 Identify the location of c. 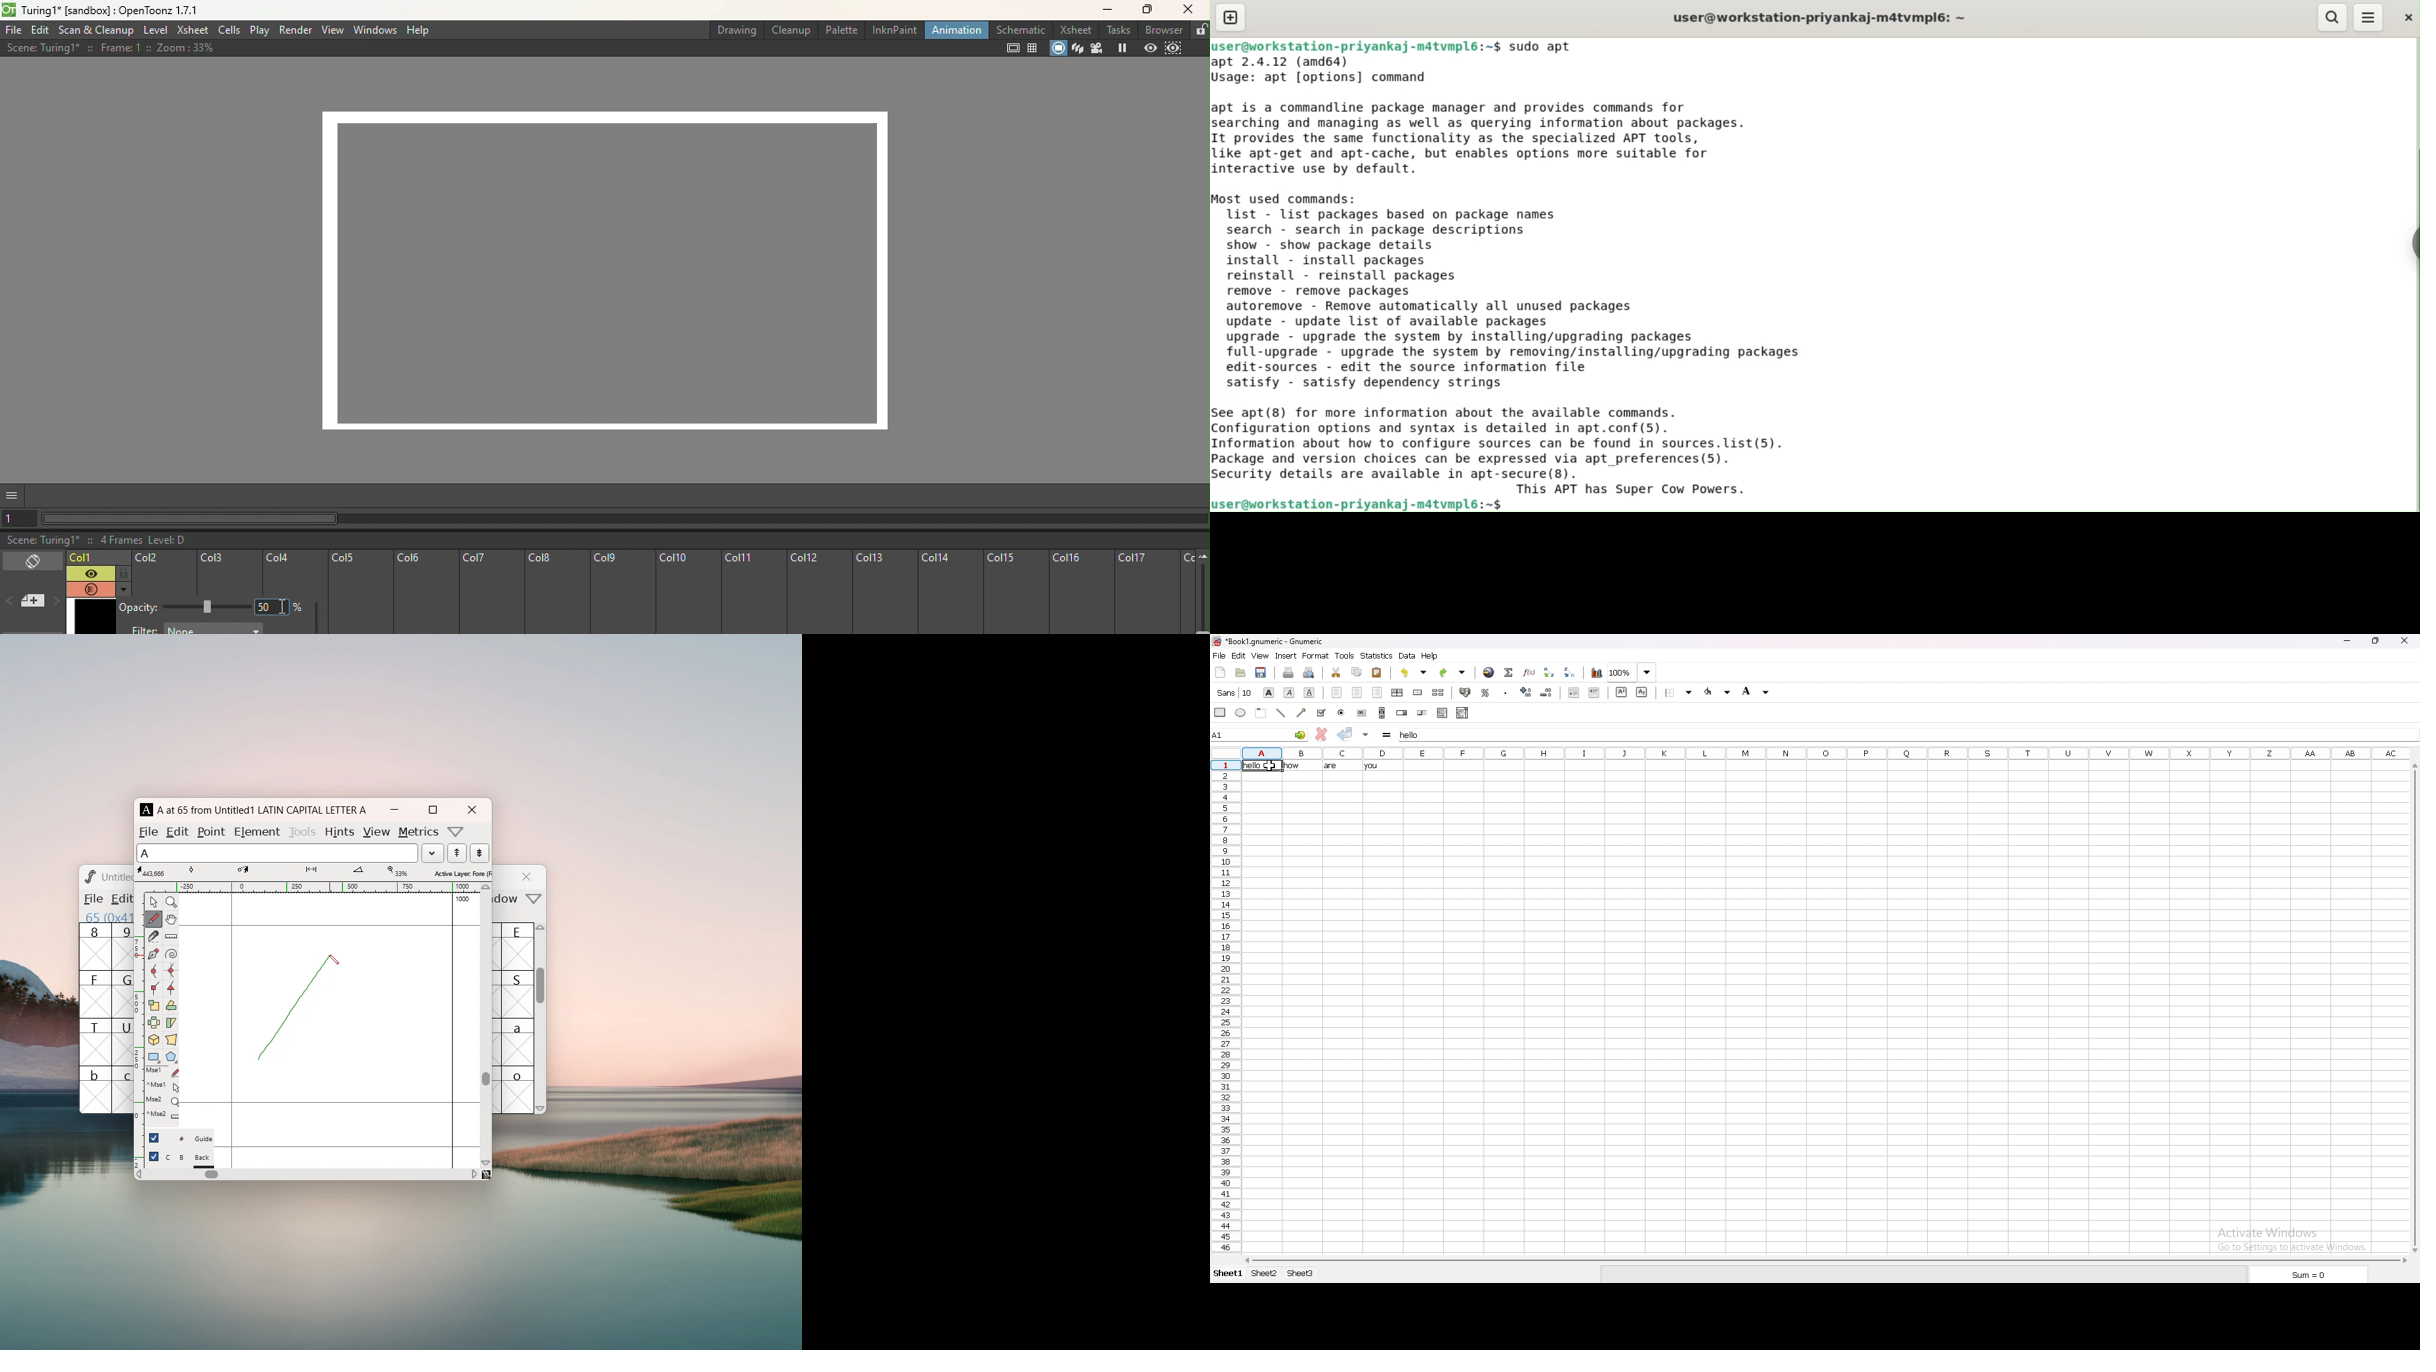
(123, 1090).